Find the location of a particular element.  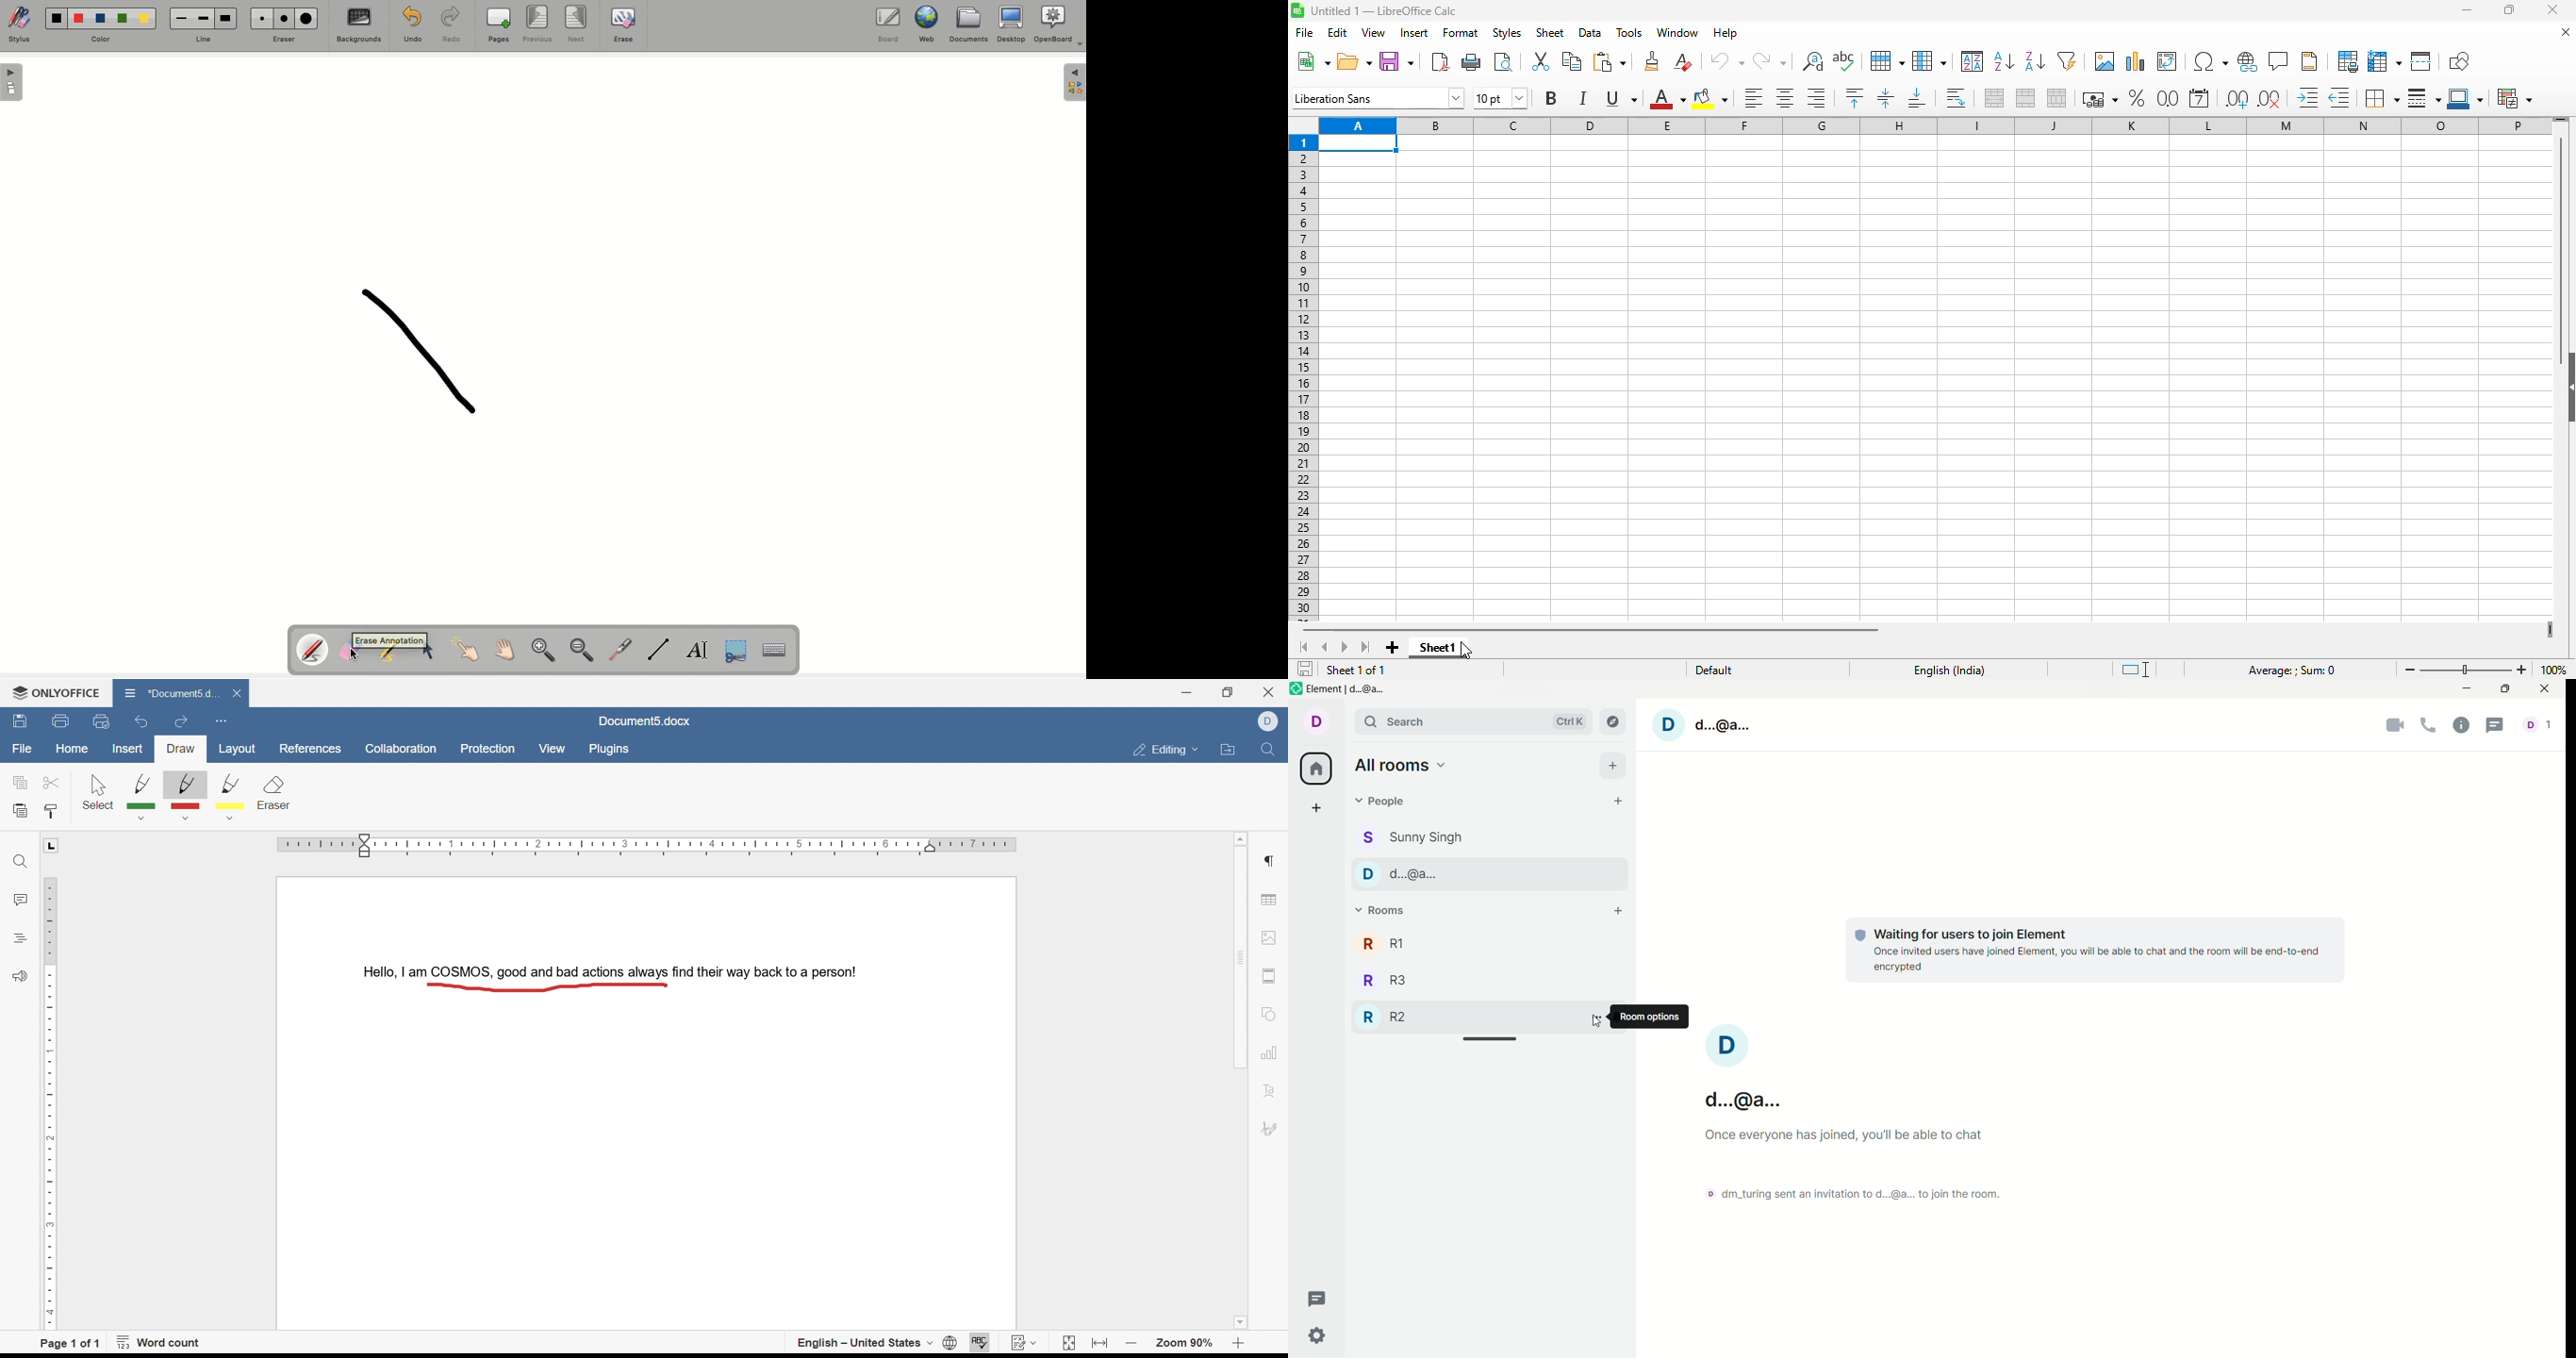

Drawn Line is located at coordinates (543, 986).